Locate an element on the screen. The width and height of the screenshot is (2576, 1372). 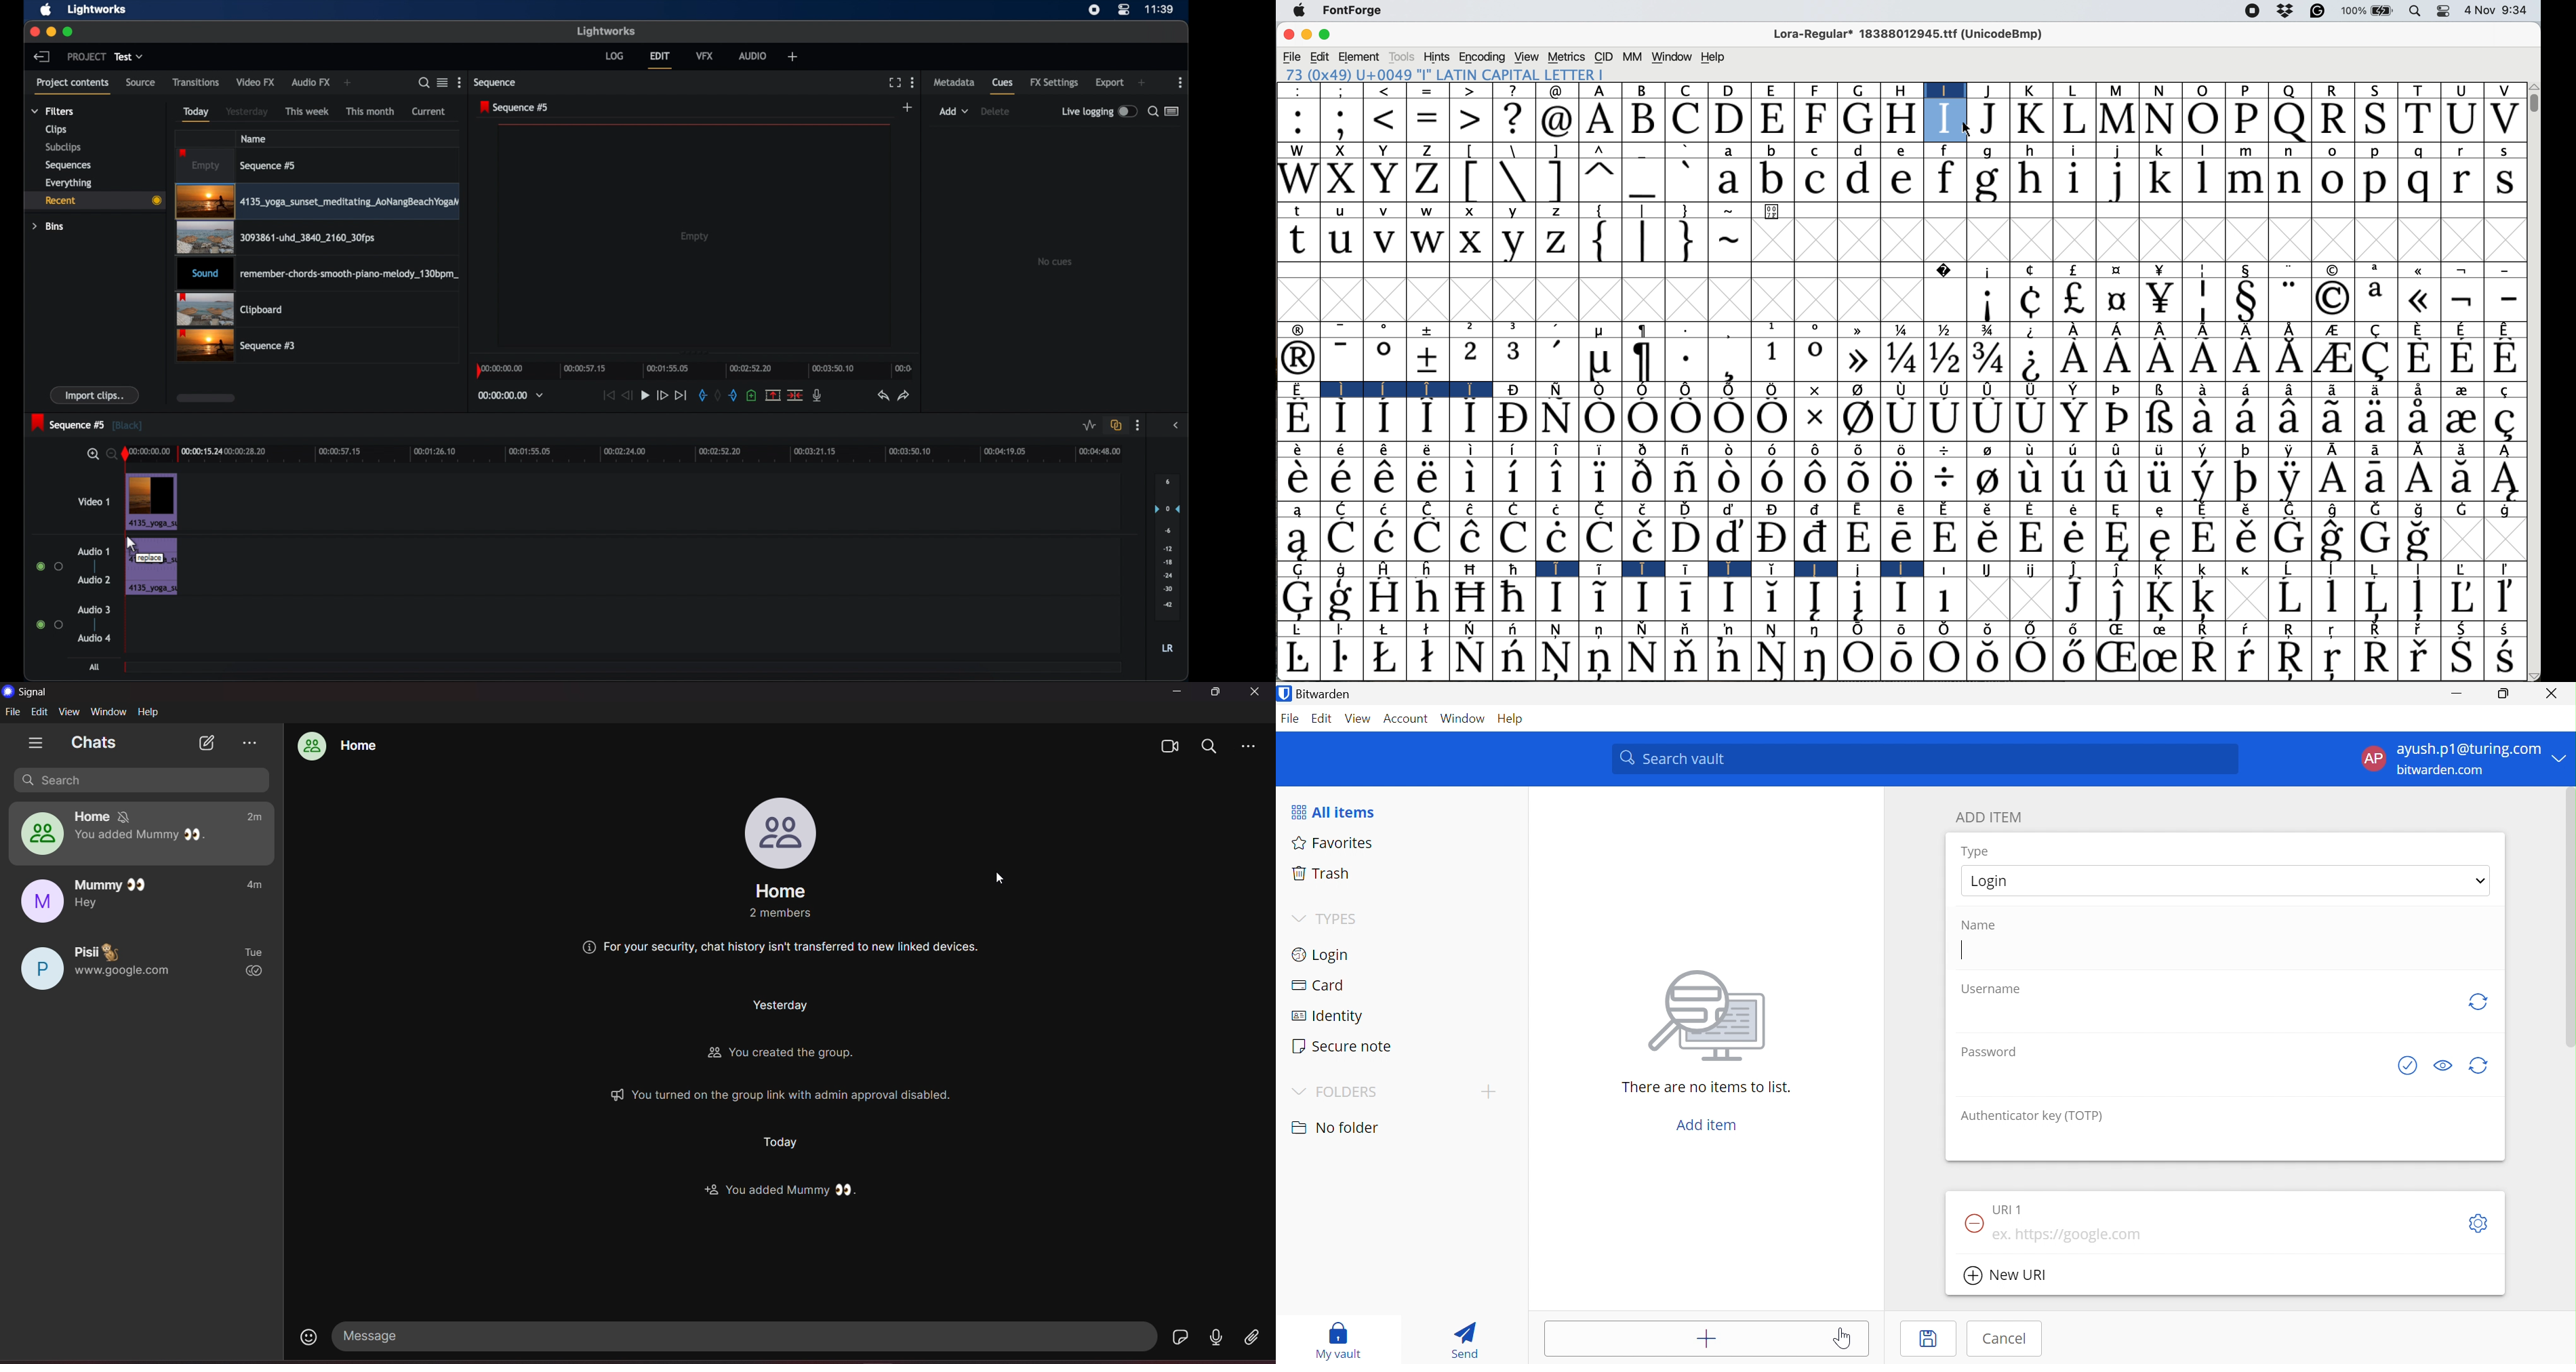
Bitwarden is located at coordinates (1317, 694).